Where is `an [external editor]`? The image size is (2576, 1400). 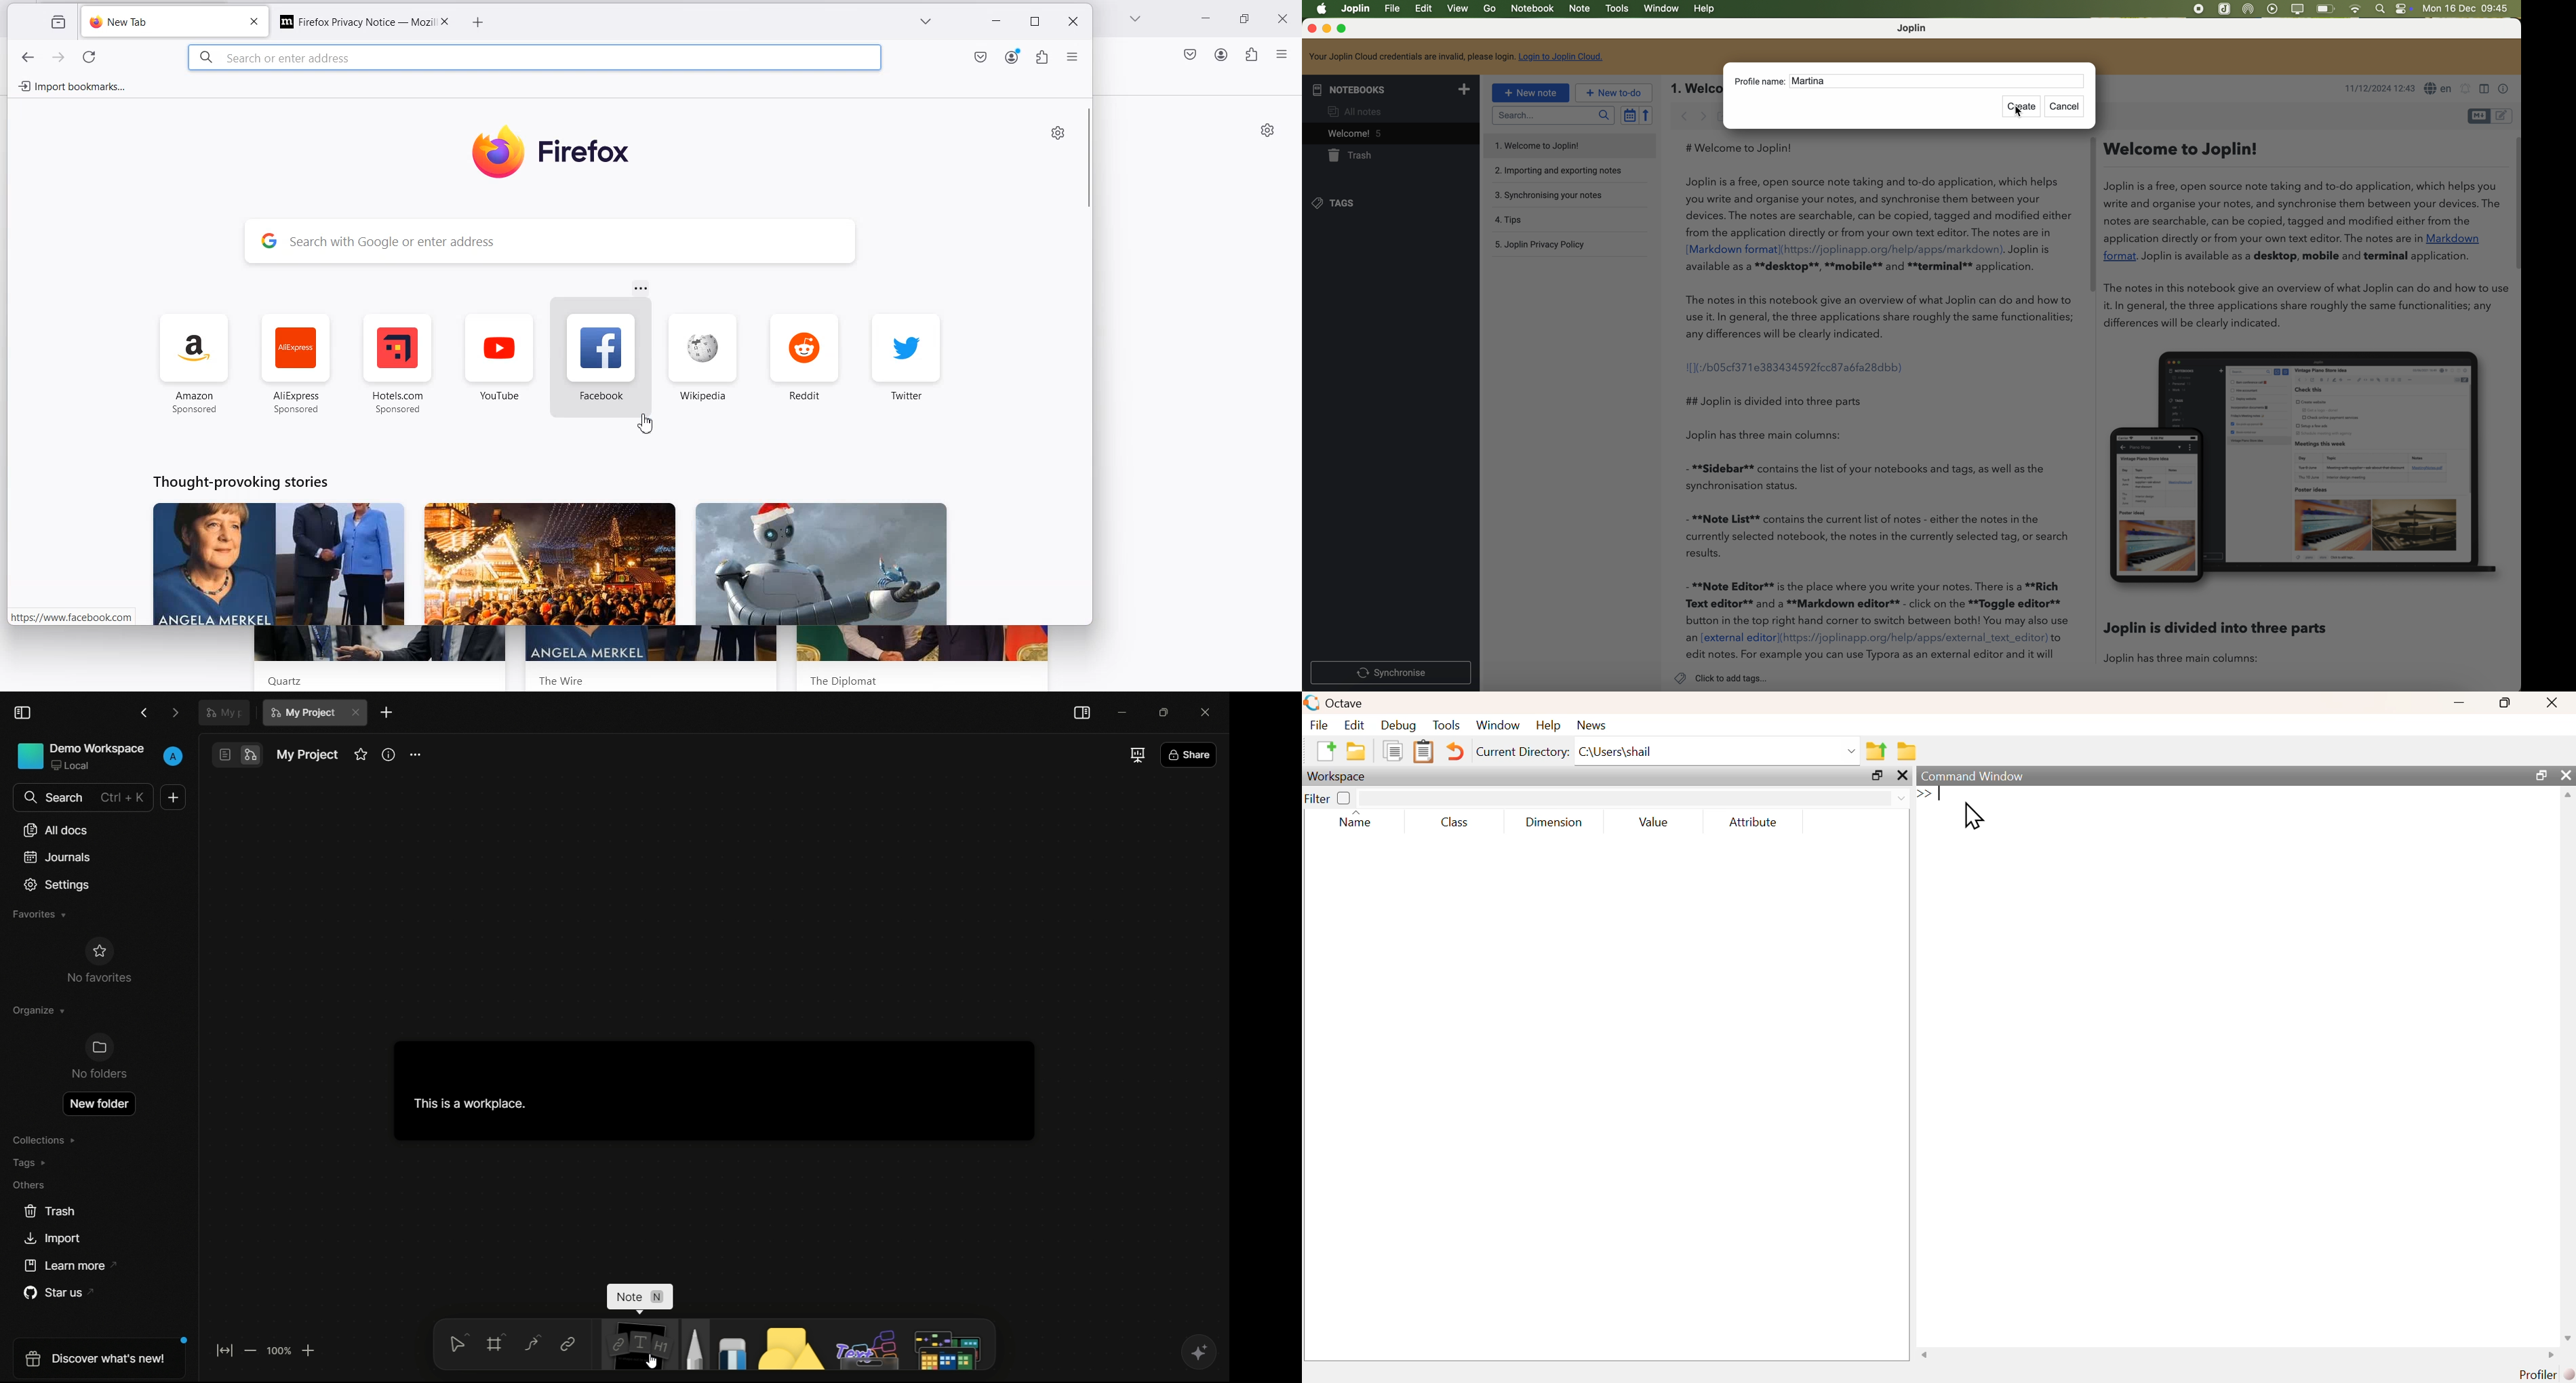 an [external editor] is located at coordinates (1732, 638).